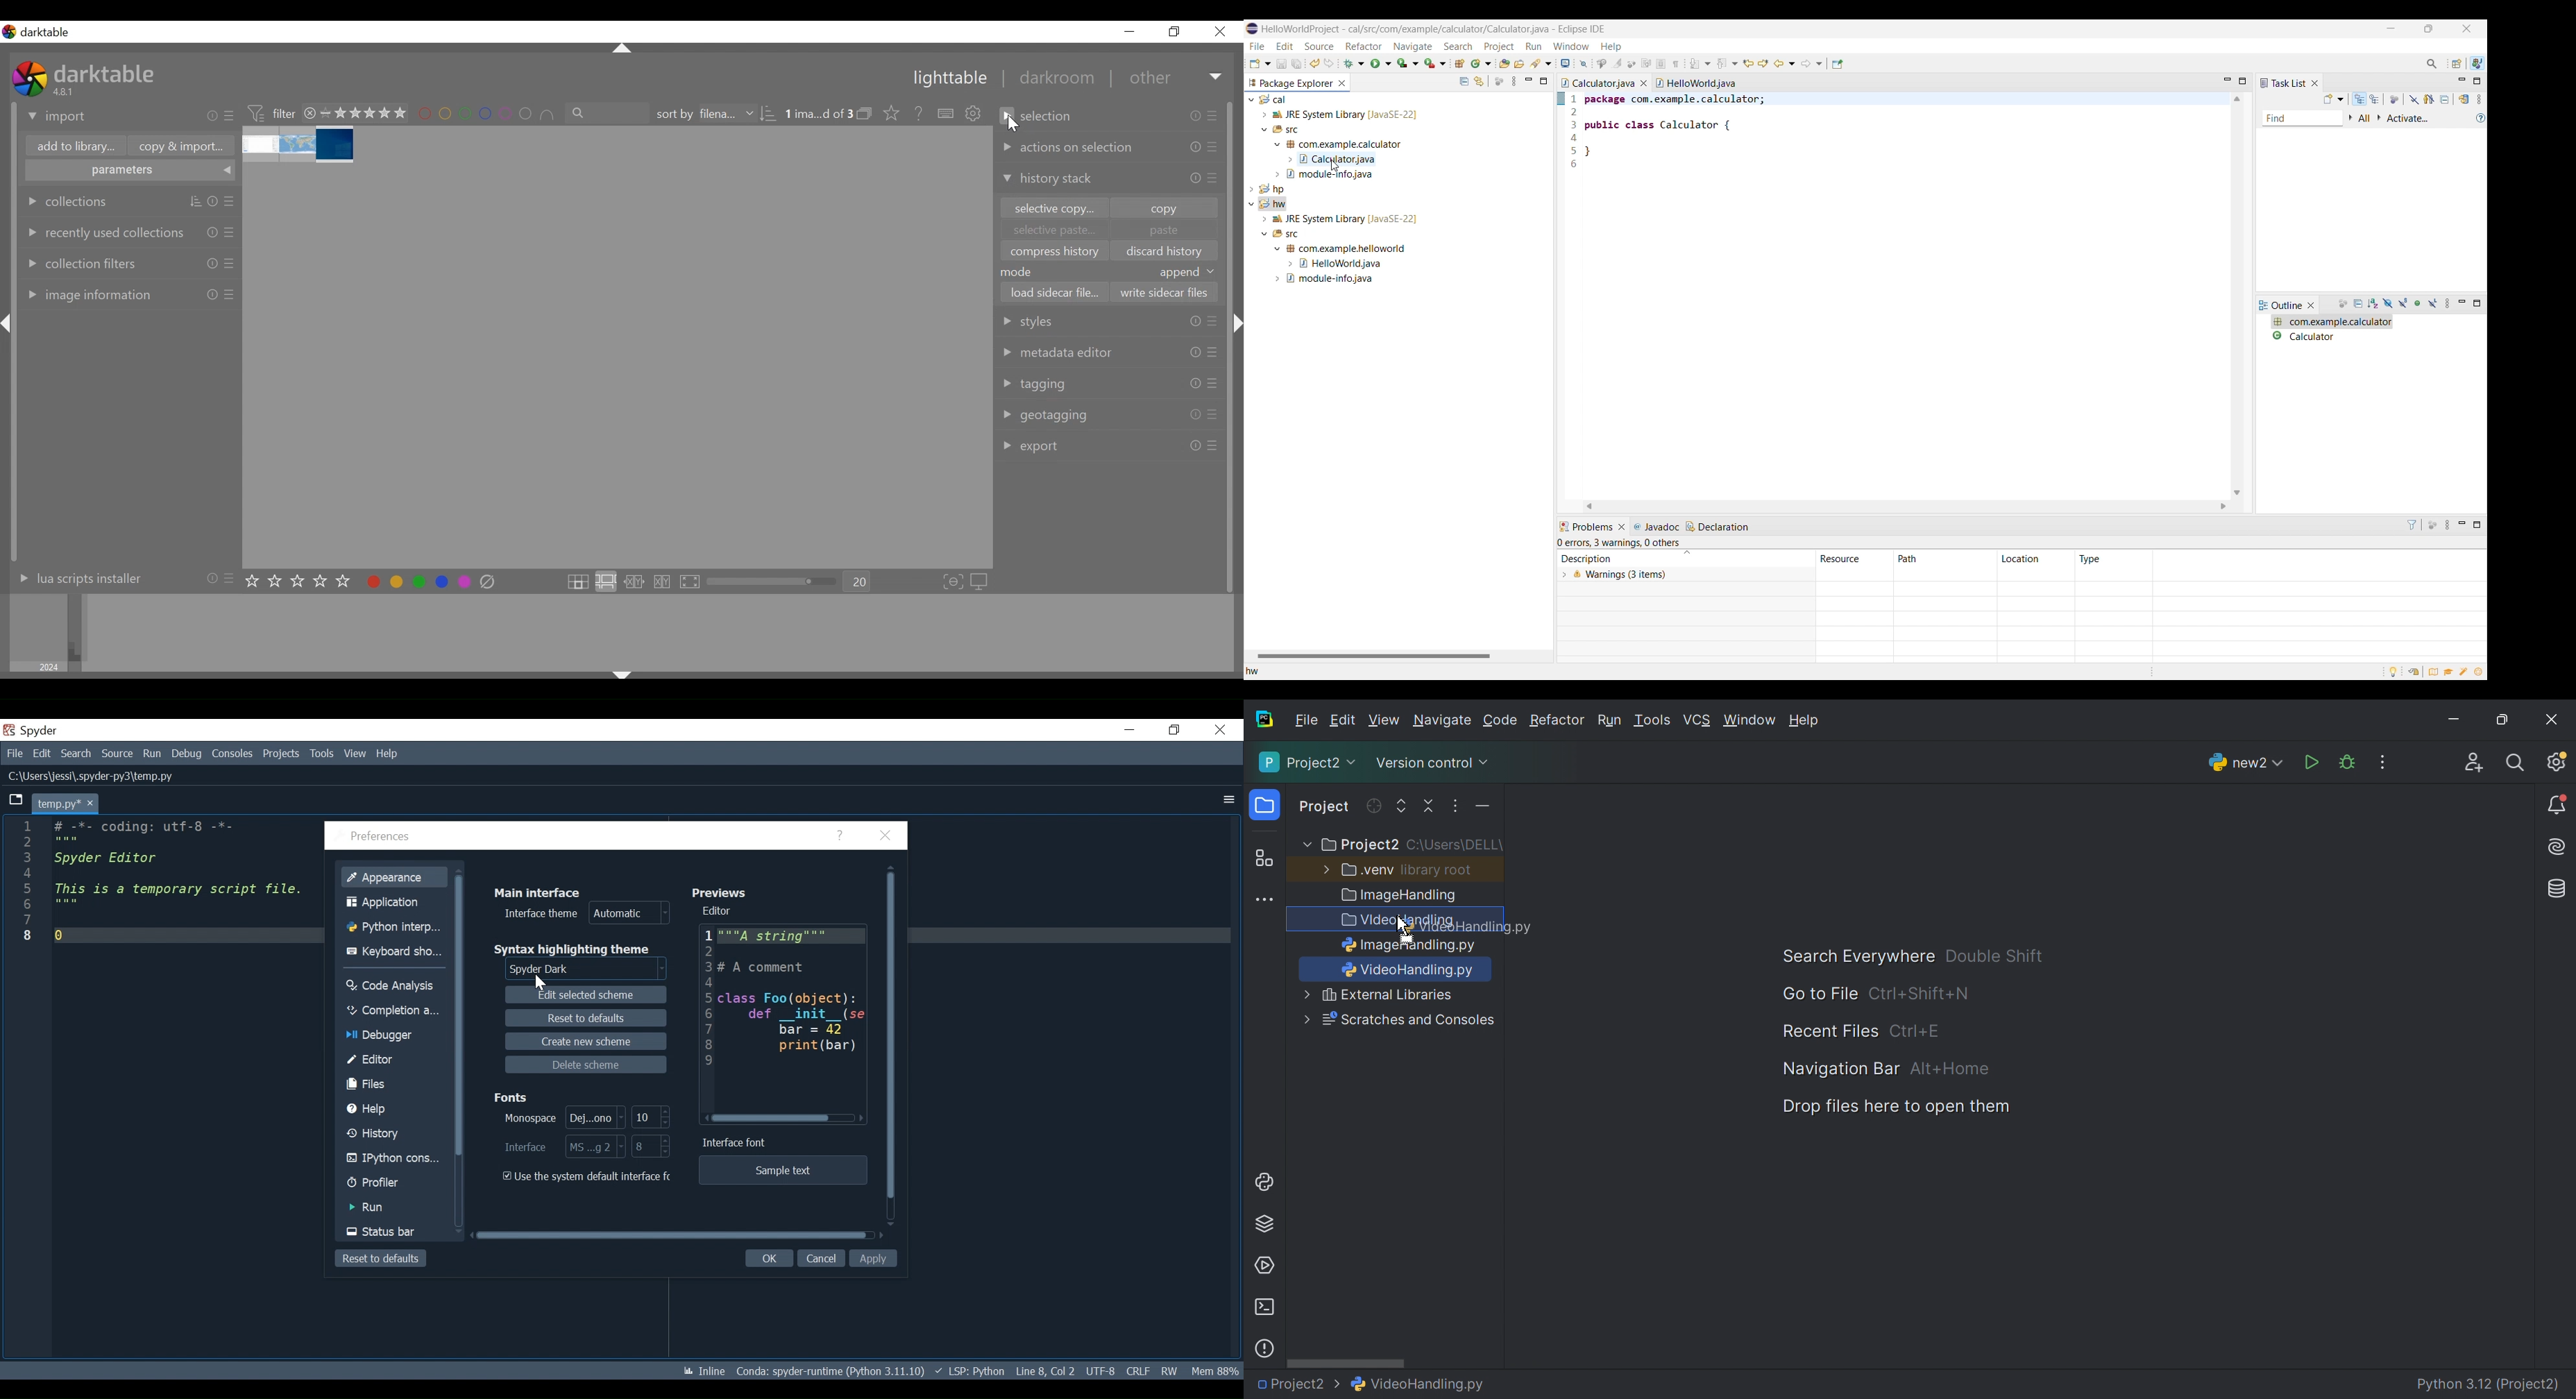 Image resolution: width=2576 pixels, height=1400 pixels. Describe the element at coordinates (1619, 558) in the screenshot. I see `Description` at that location.